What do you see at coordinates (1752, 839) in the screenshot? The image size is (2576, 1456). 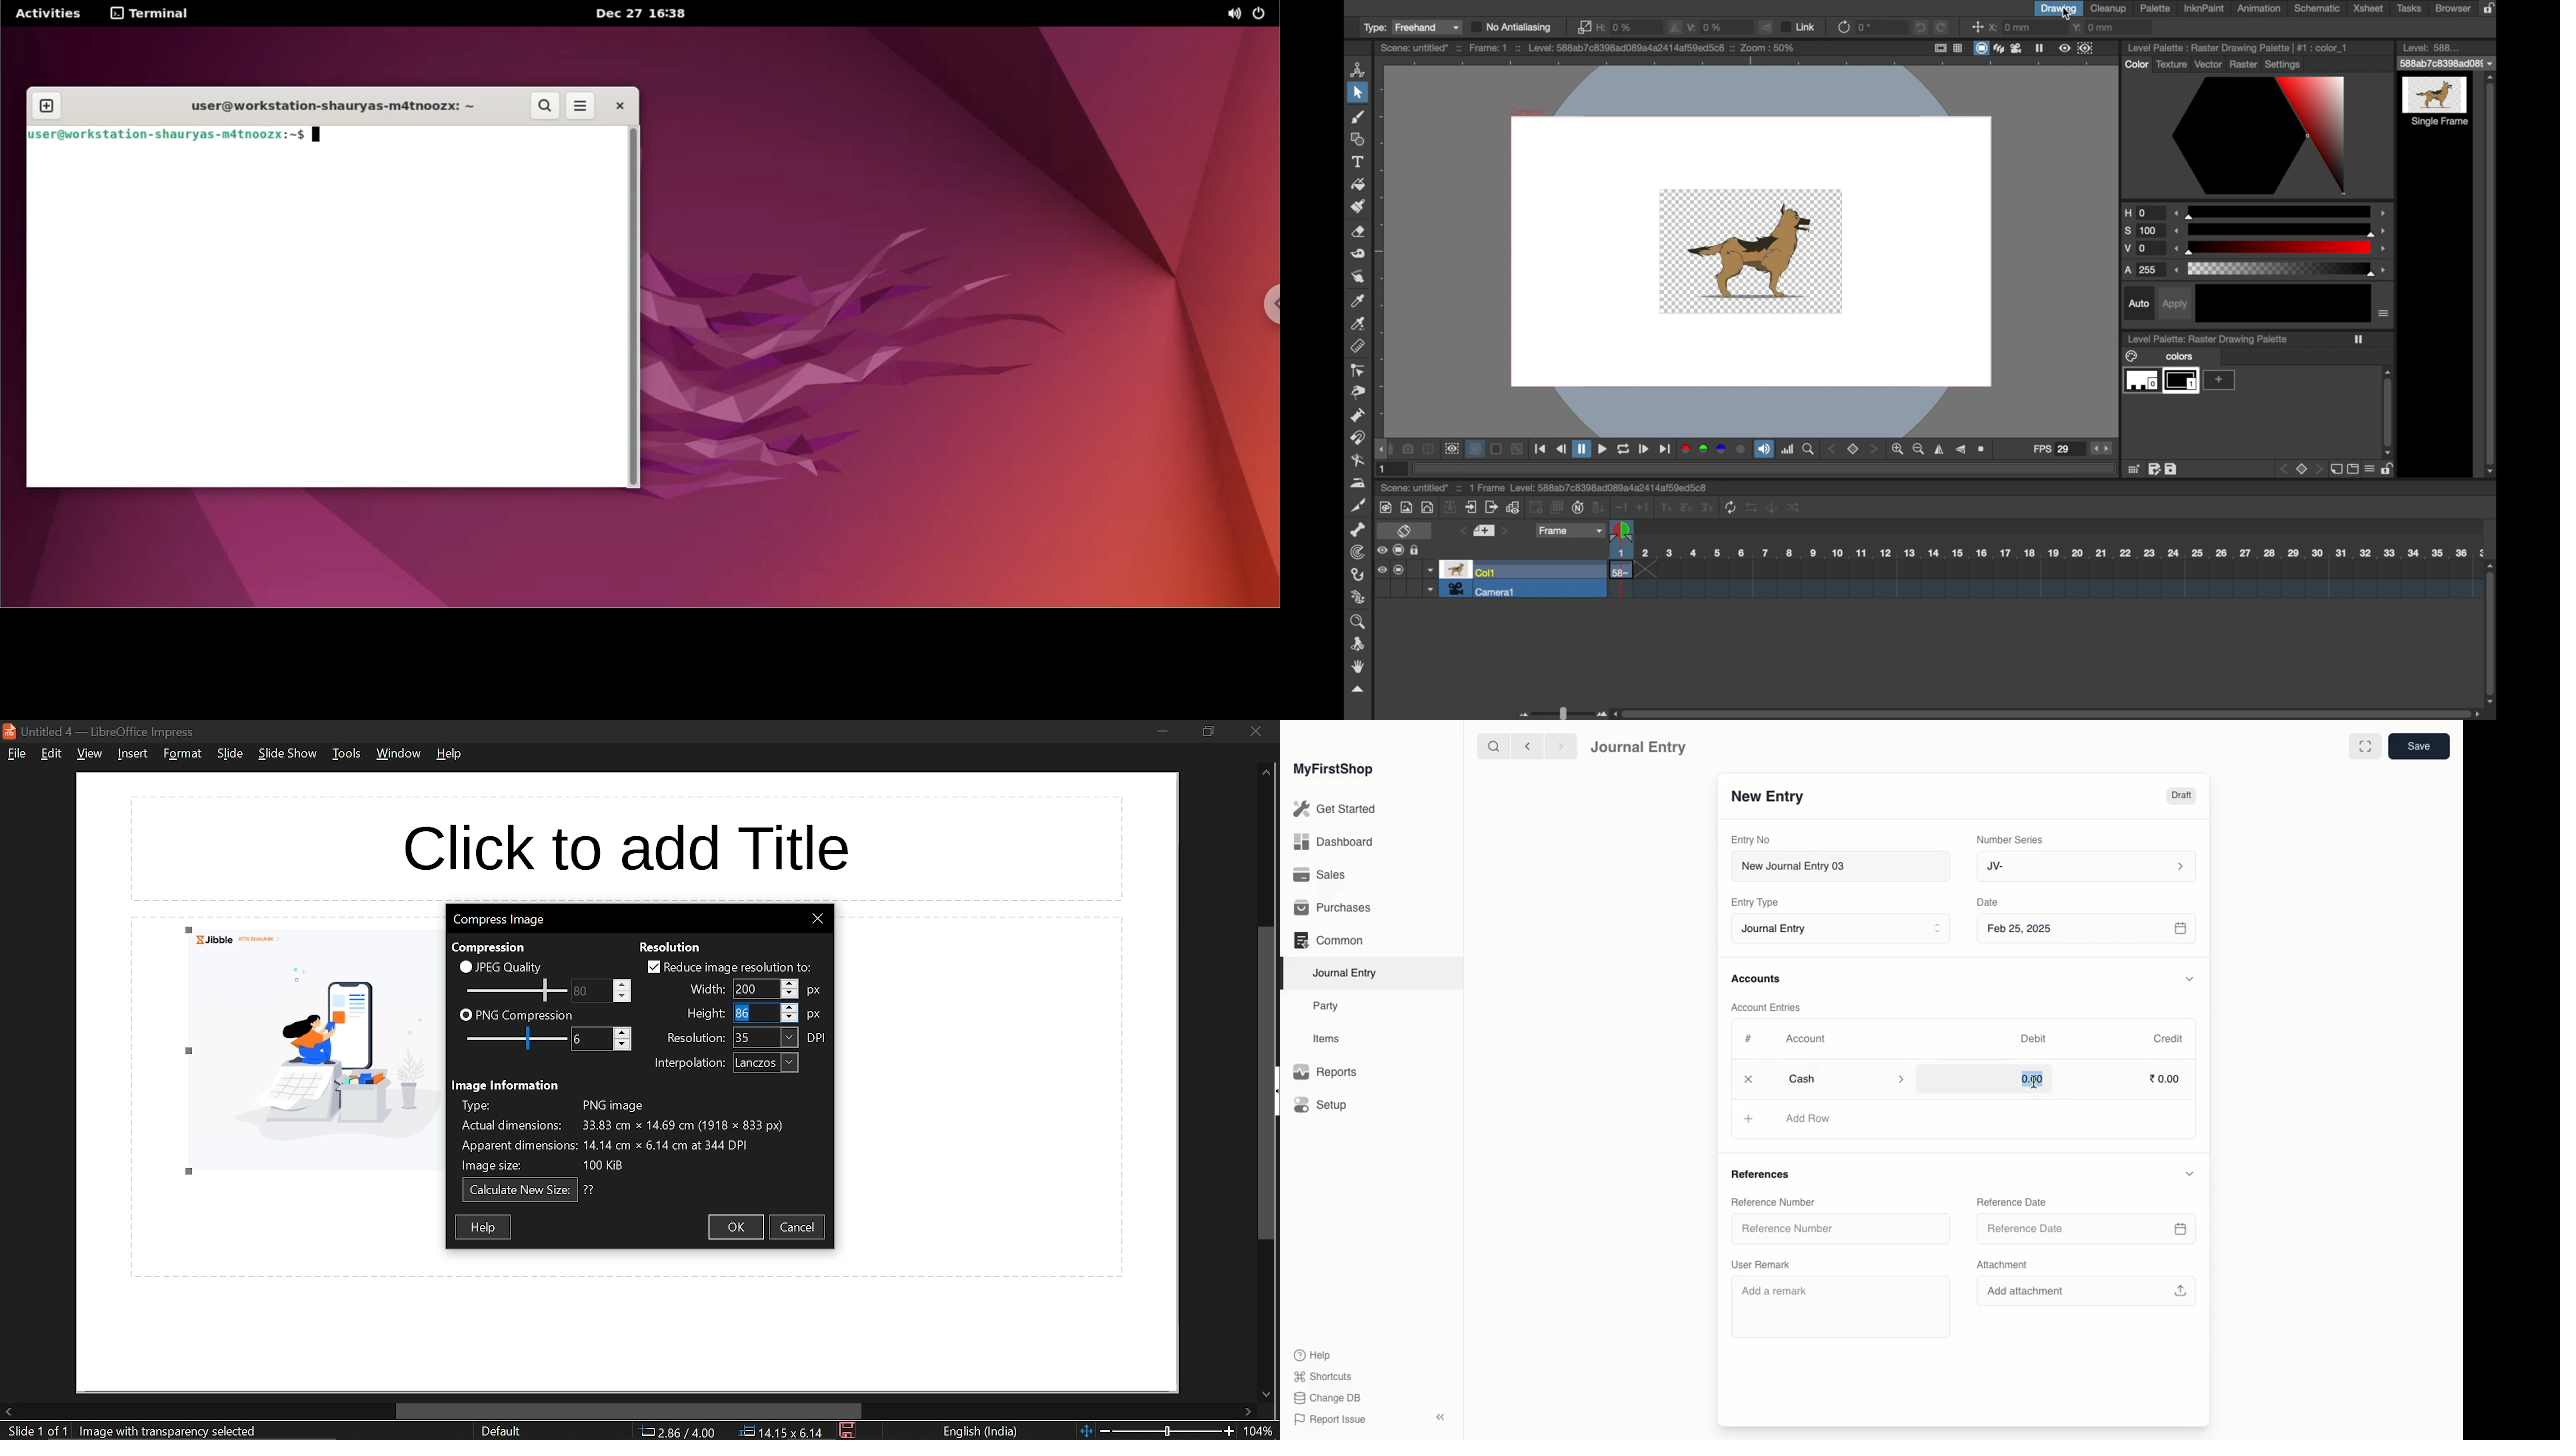 I see `Entry No` at bounding box center [1752, 839].